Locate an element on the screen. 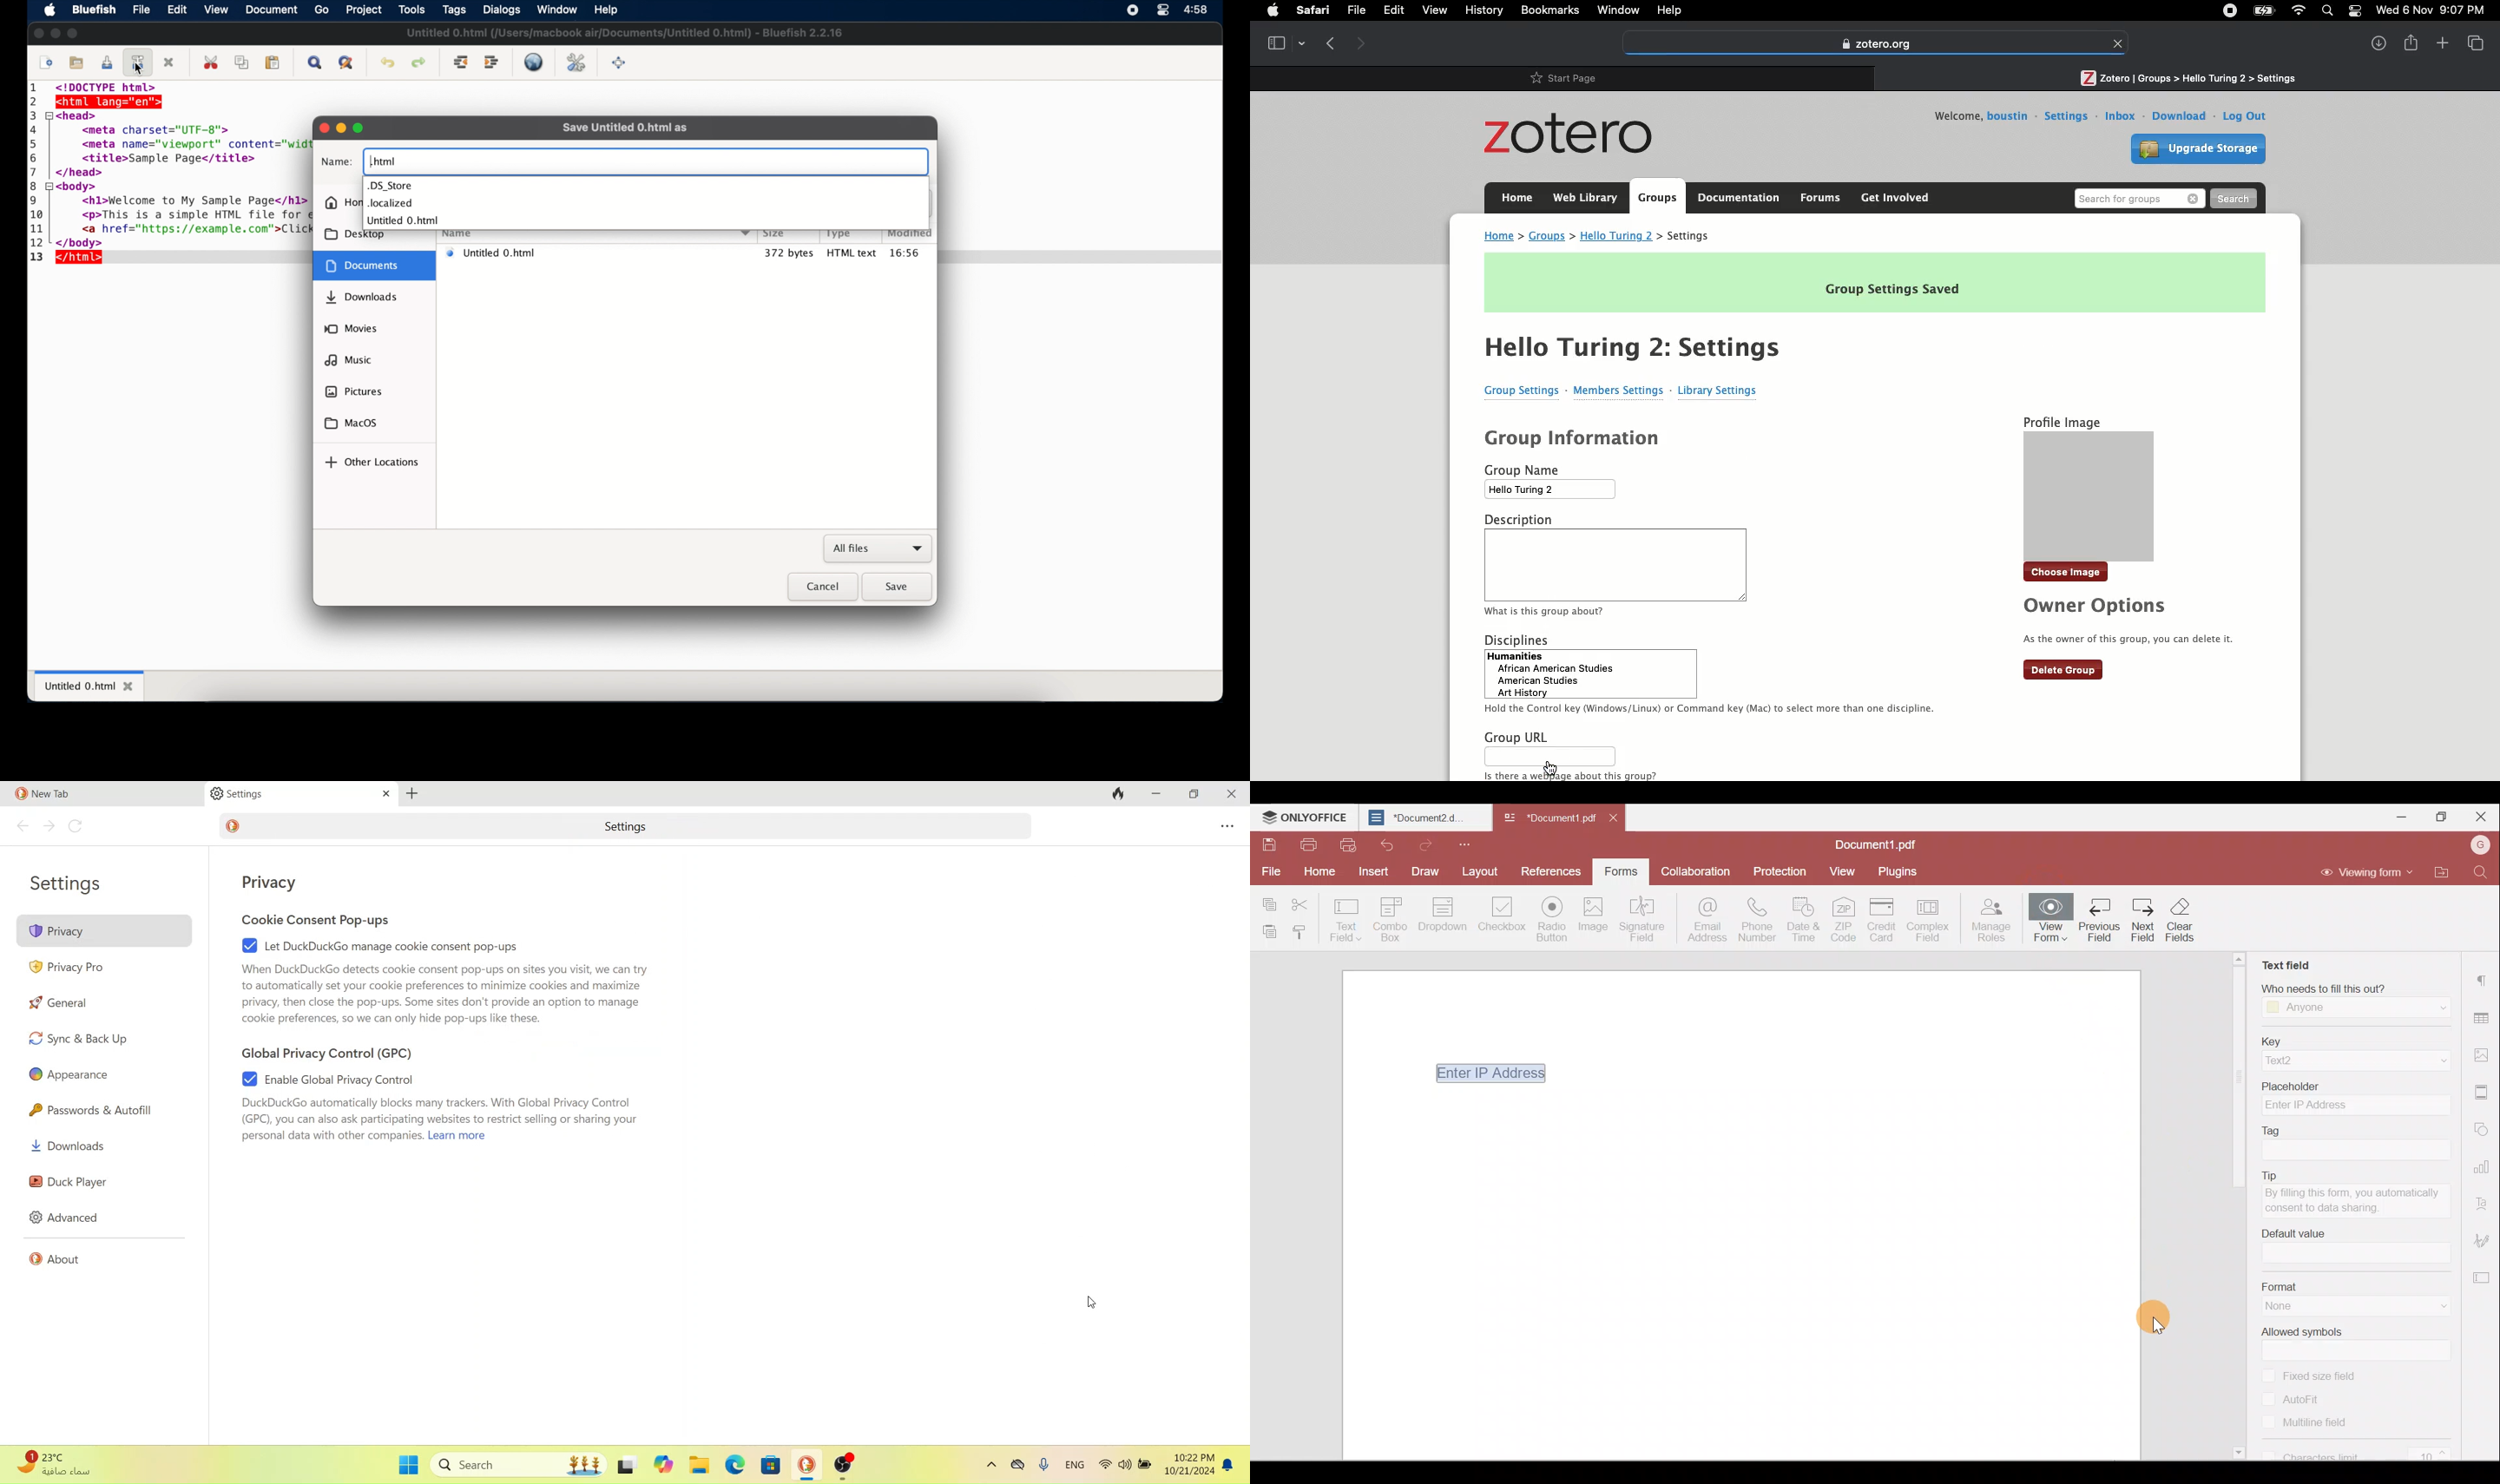  Safari is located at coordinates (1315, 10).